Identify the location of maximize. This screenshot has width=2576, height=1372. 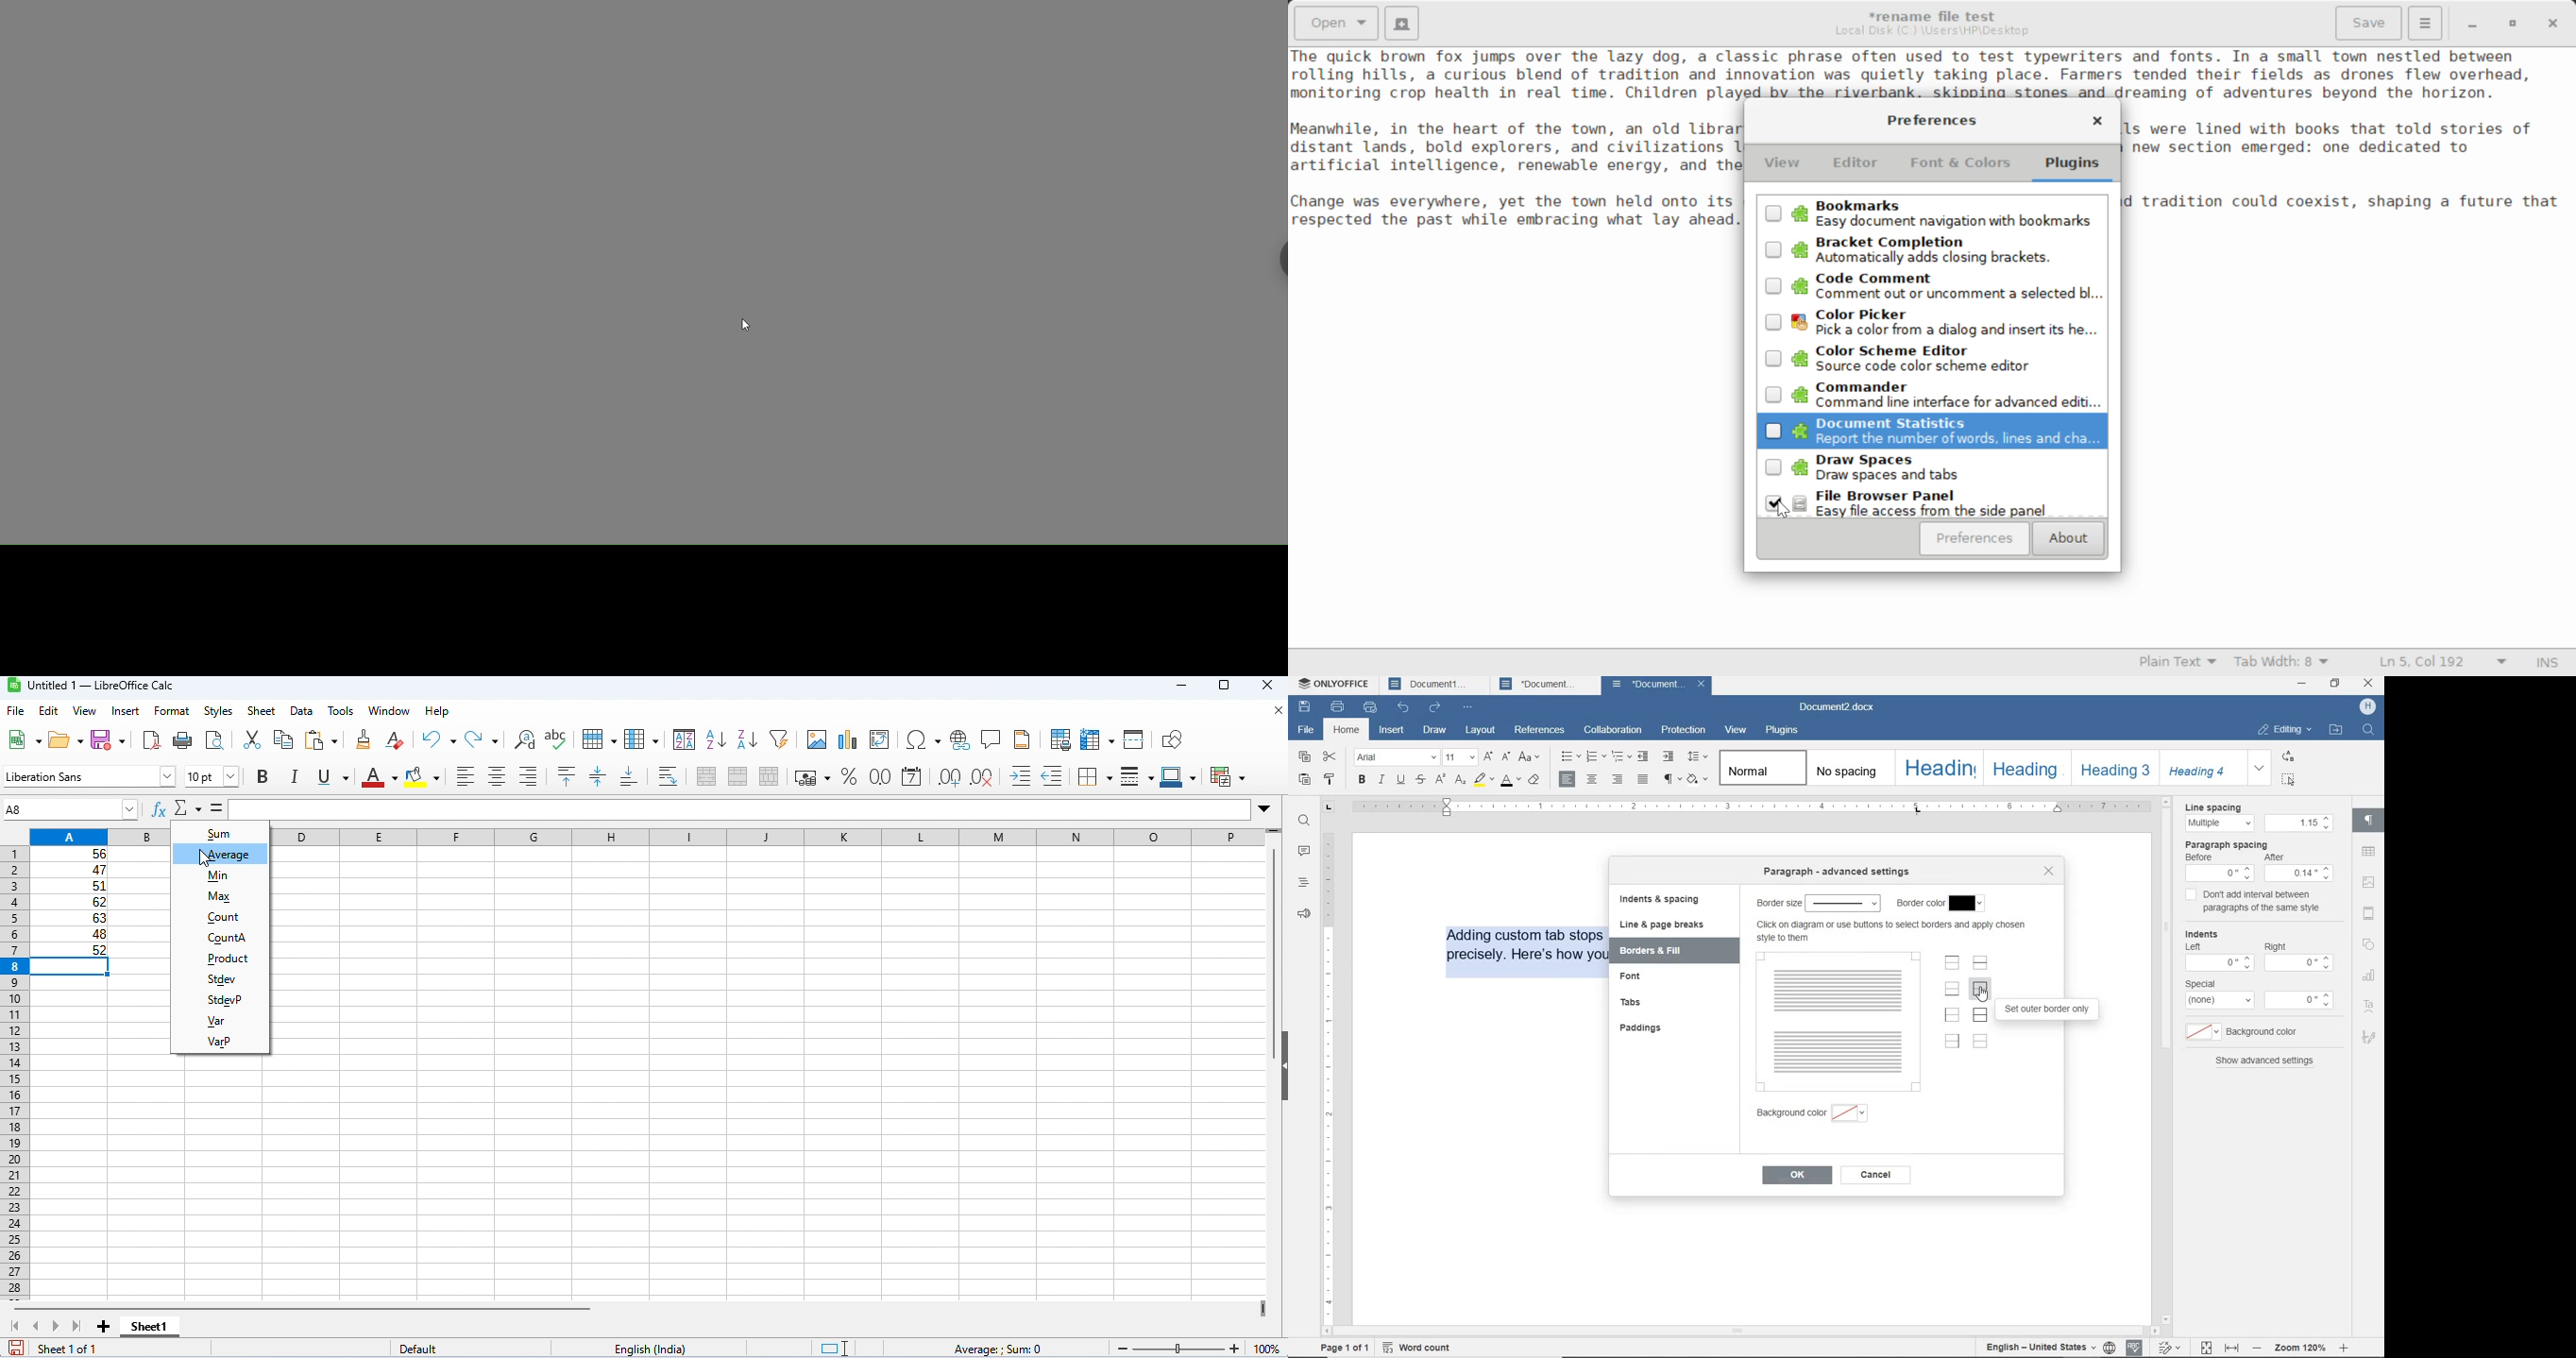
(1224, 687).